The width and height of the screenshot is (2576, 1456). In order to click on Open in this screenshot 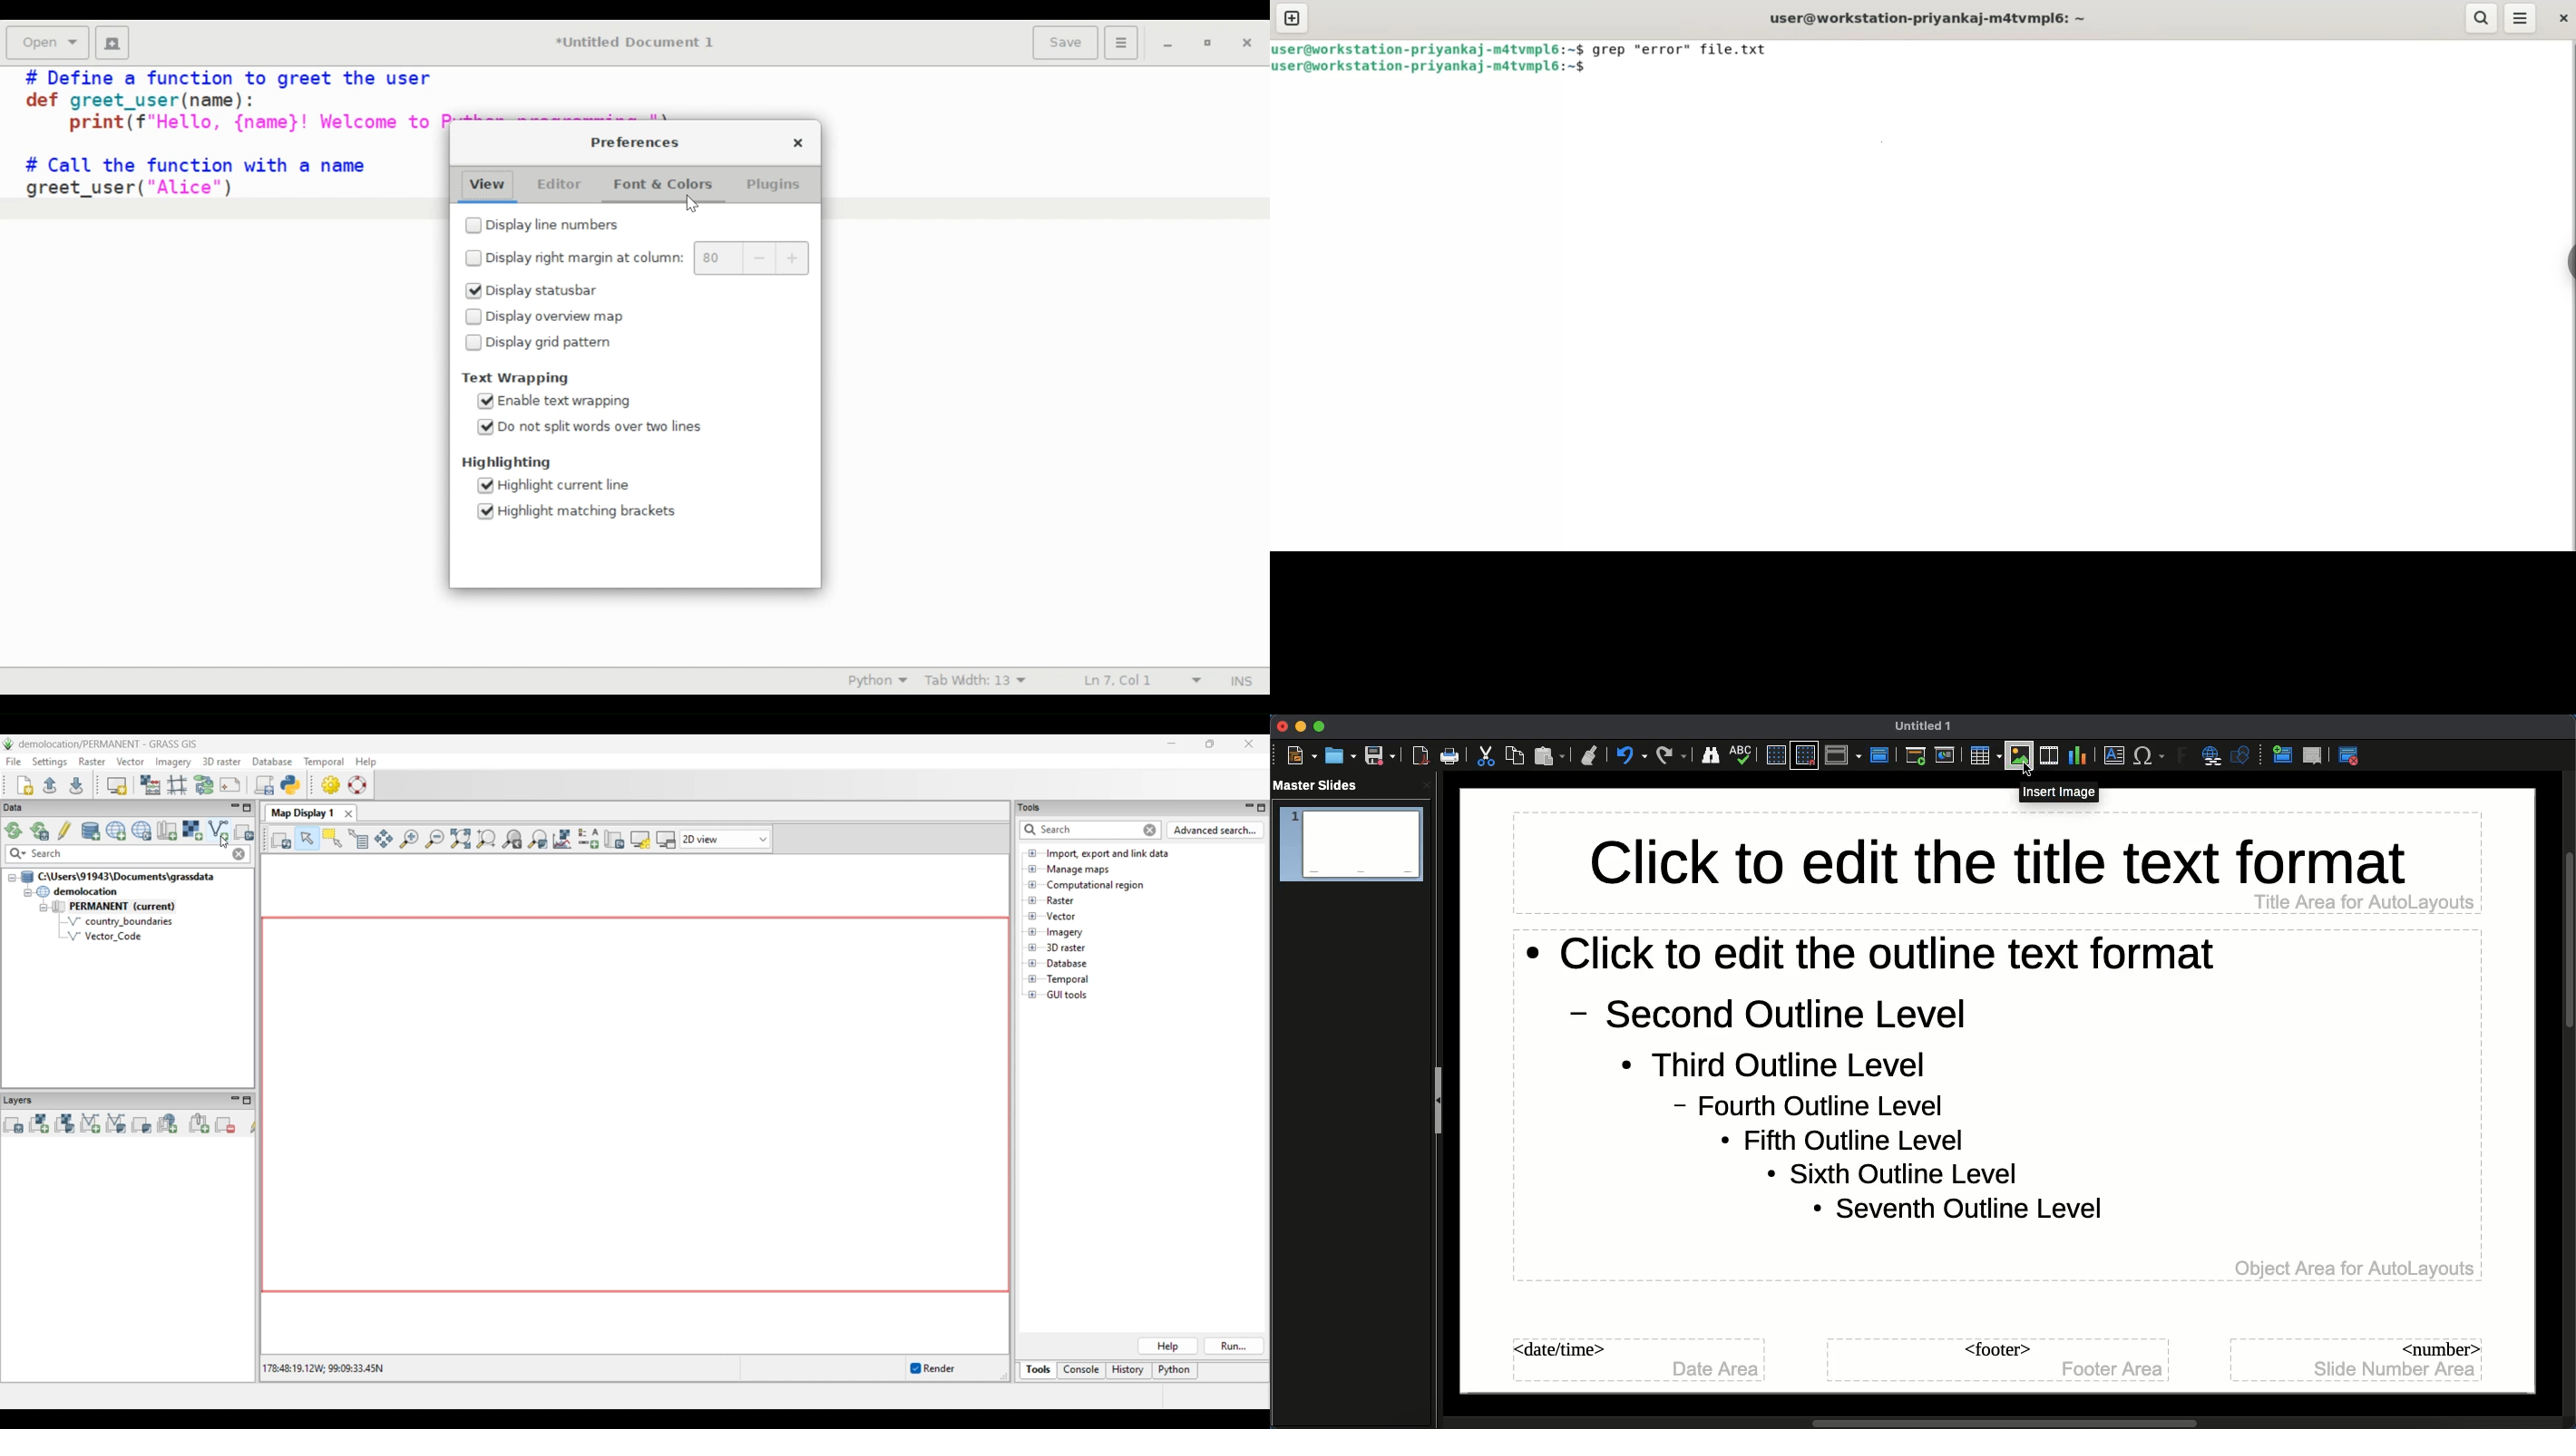, I will do `click(1338, 756)`.